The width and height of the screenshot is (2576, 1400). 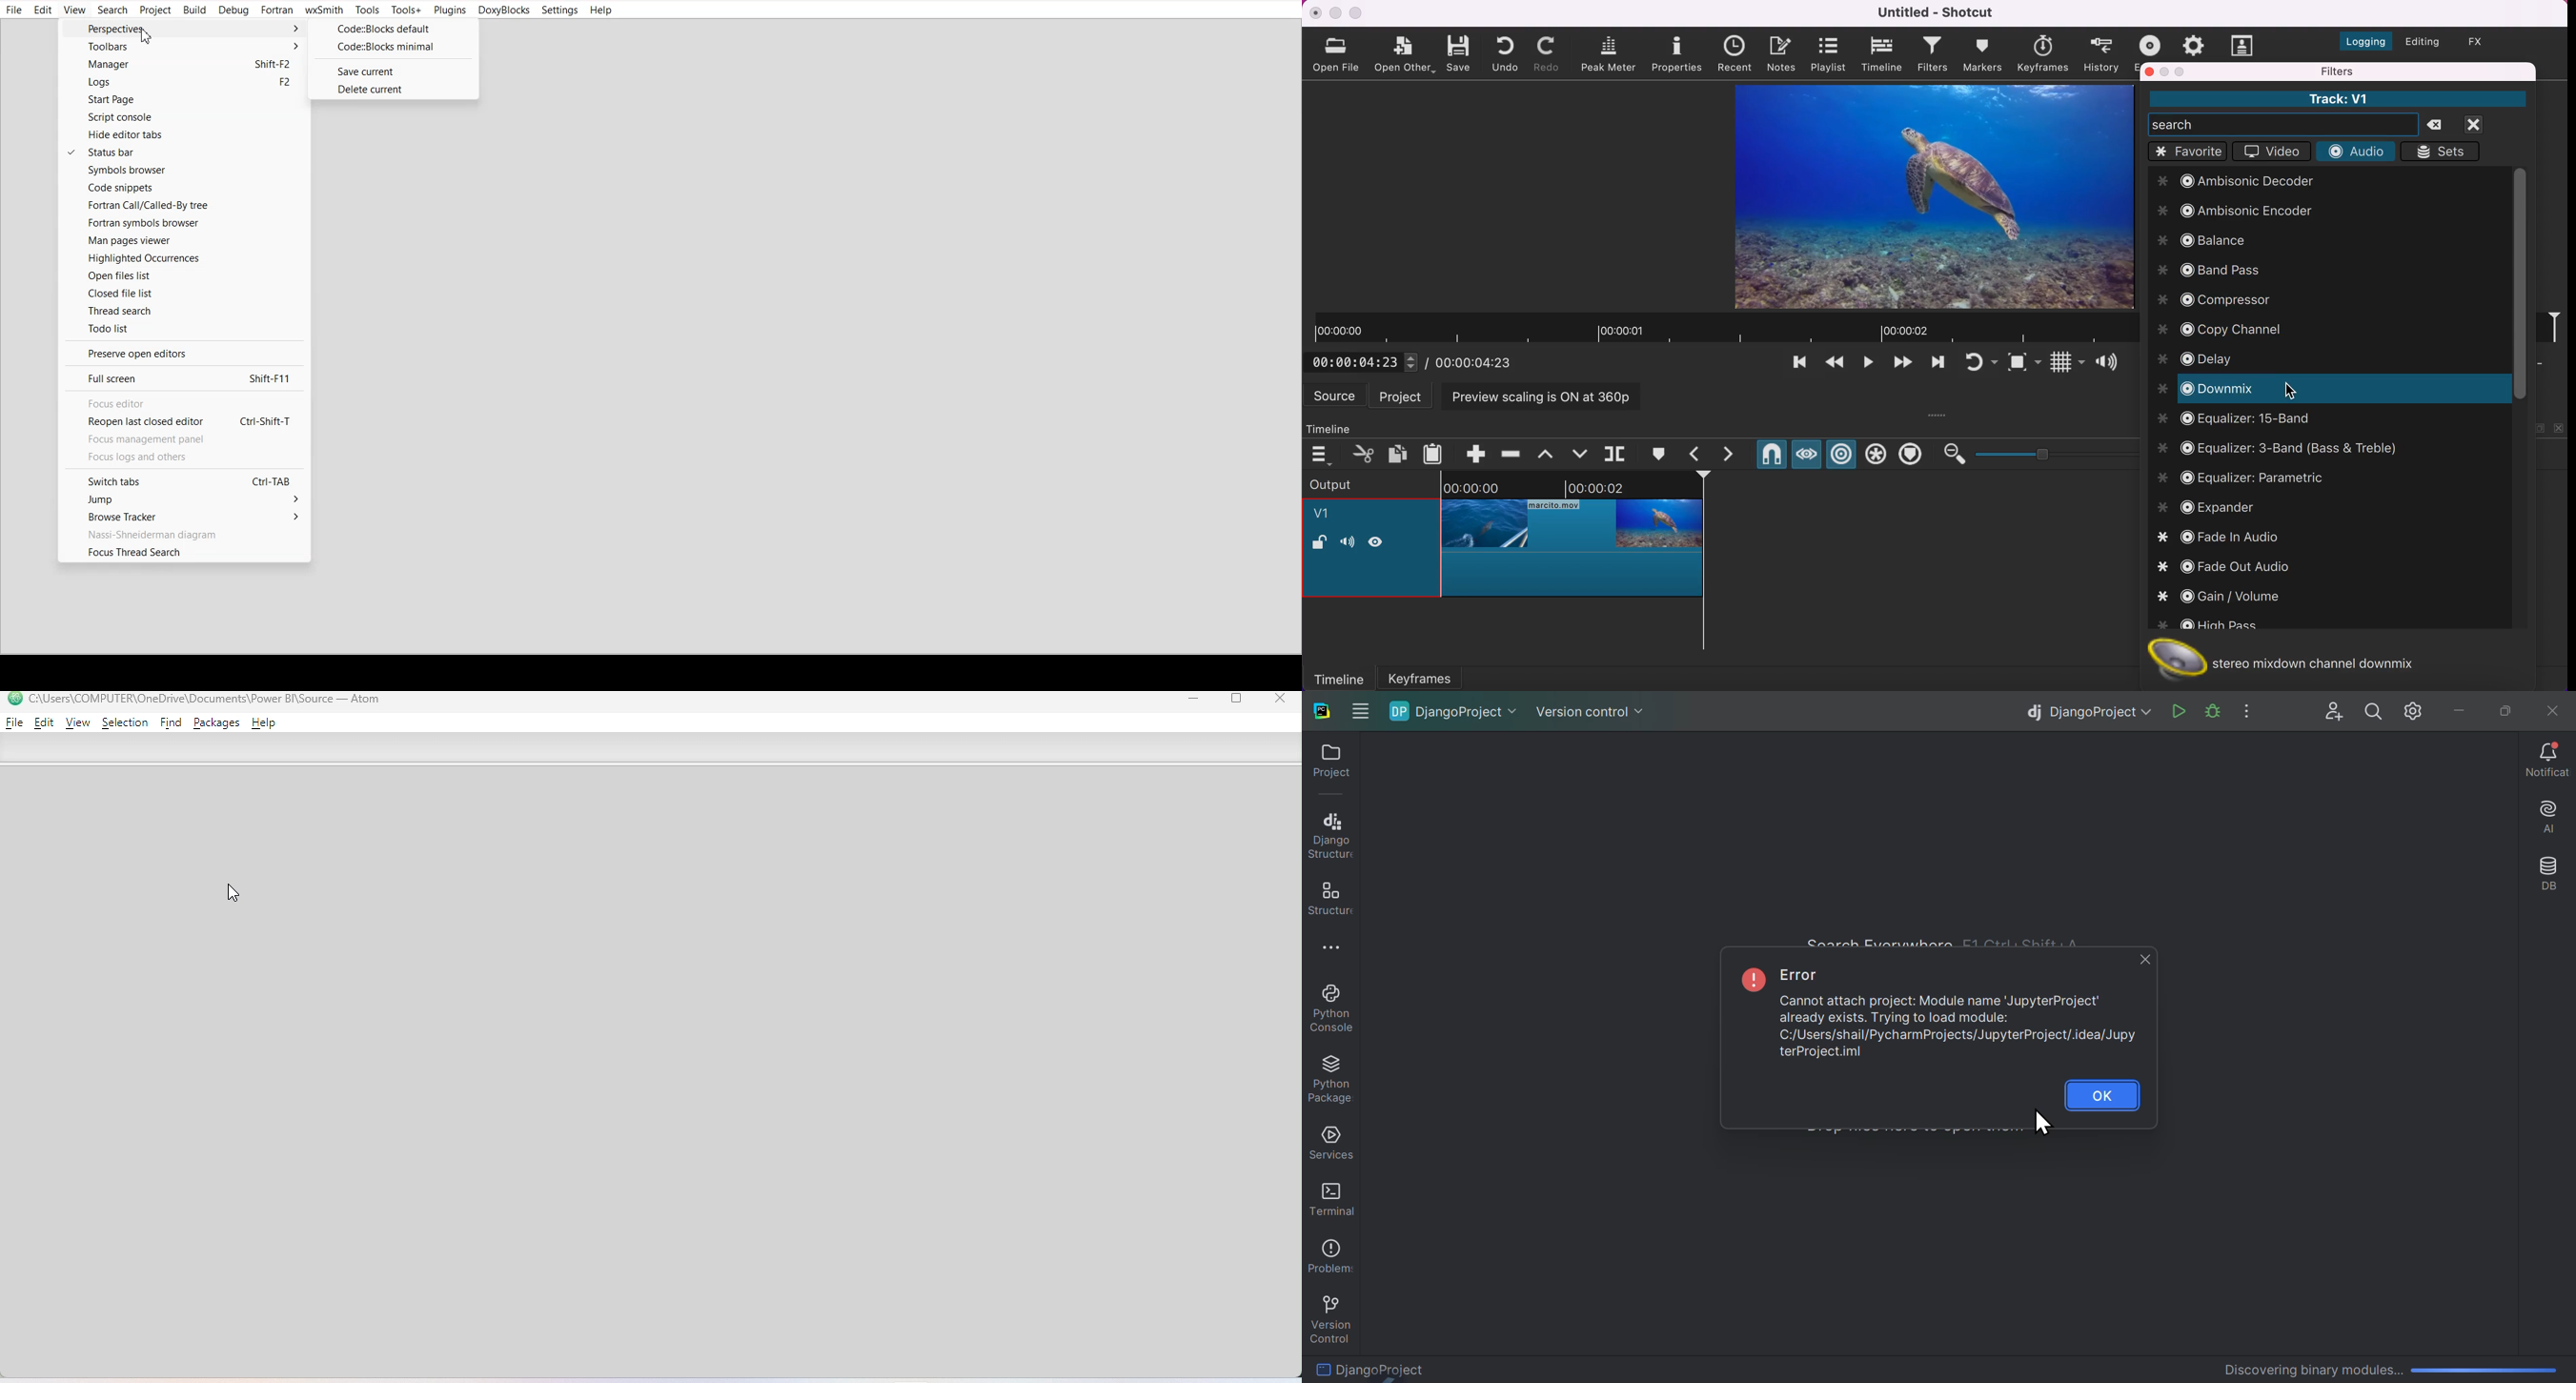 I want to click on Fortran symbols browser, so click(x=183, y=223).